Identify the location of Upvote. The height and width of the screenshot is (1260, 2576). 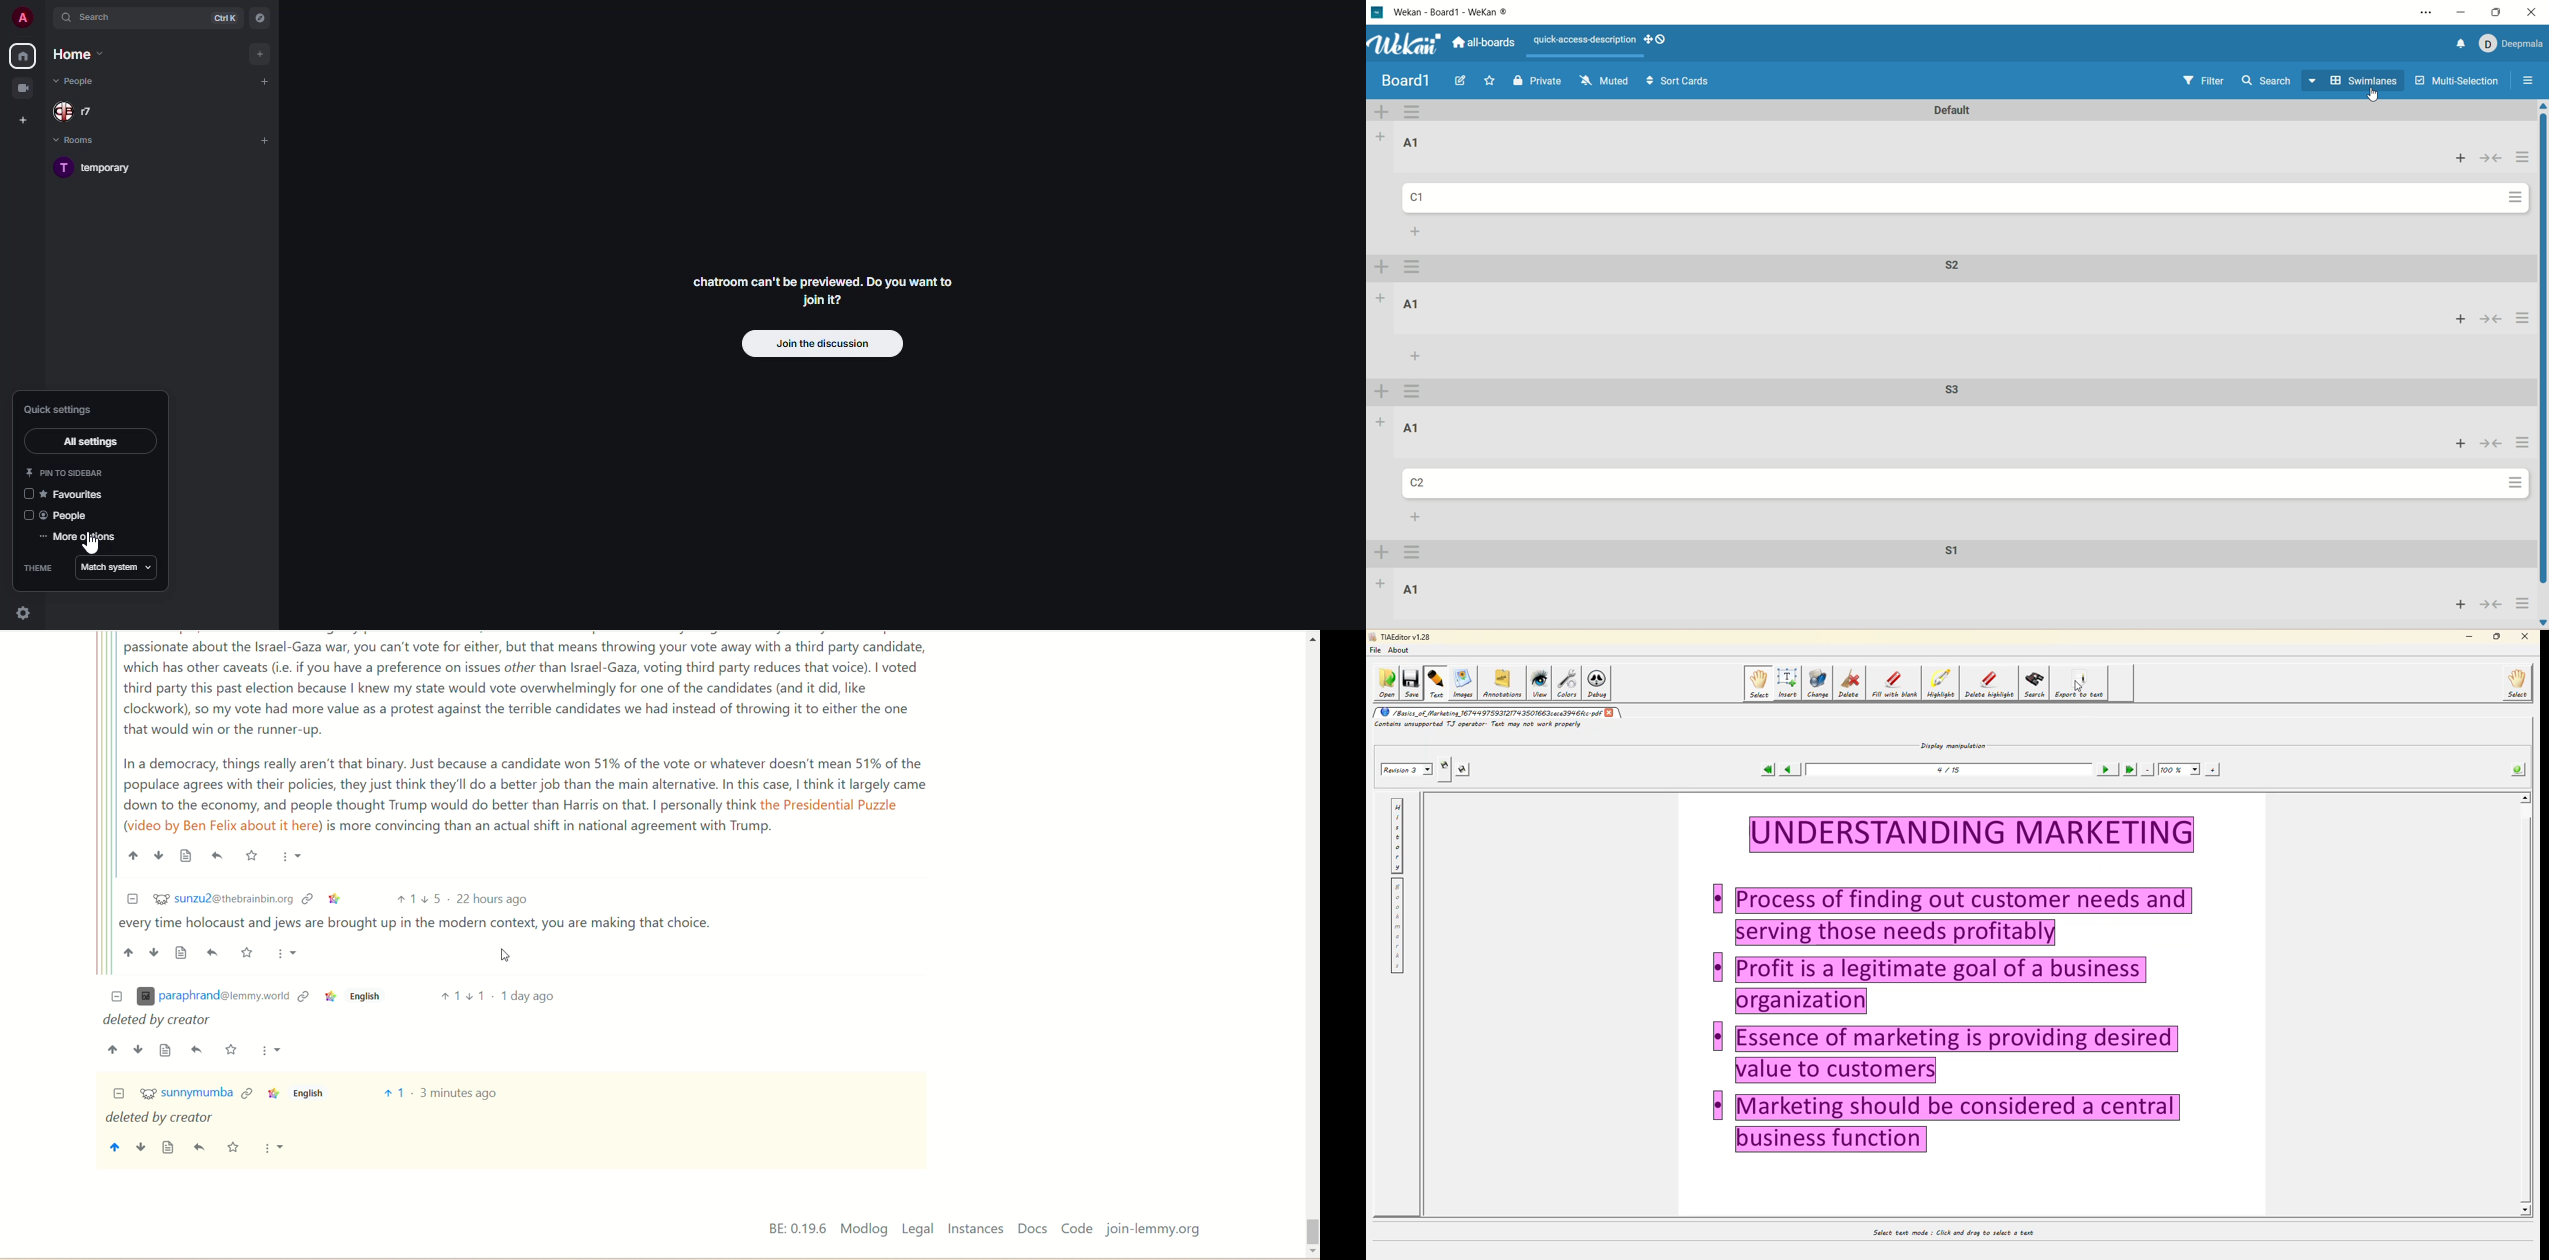
(133, 856).